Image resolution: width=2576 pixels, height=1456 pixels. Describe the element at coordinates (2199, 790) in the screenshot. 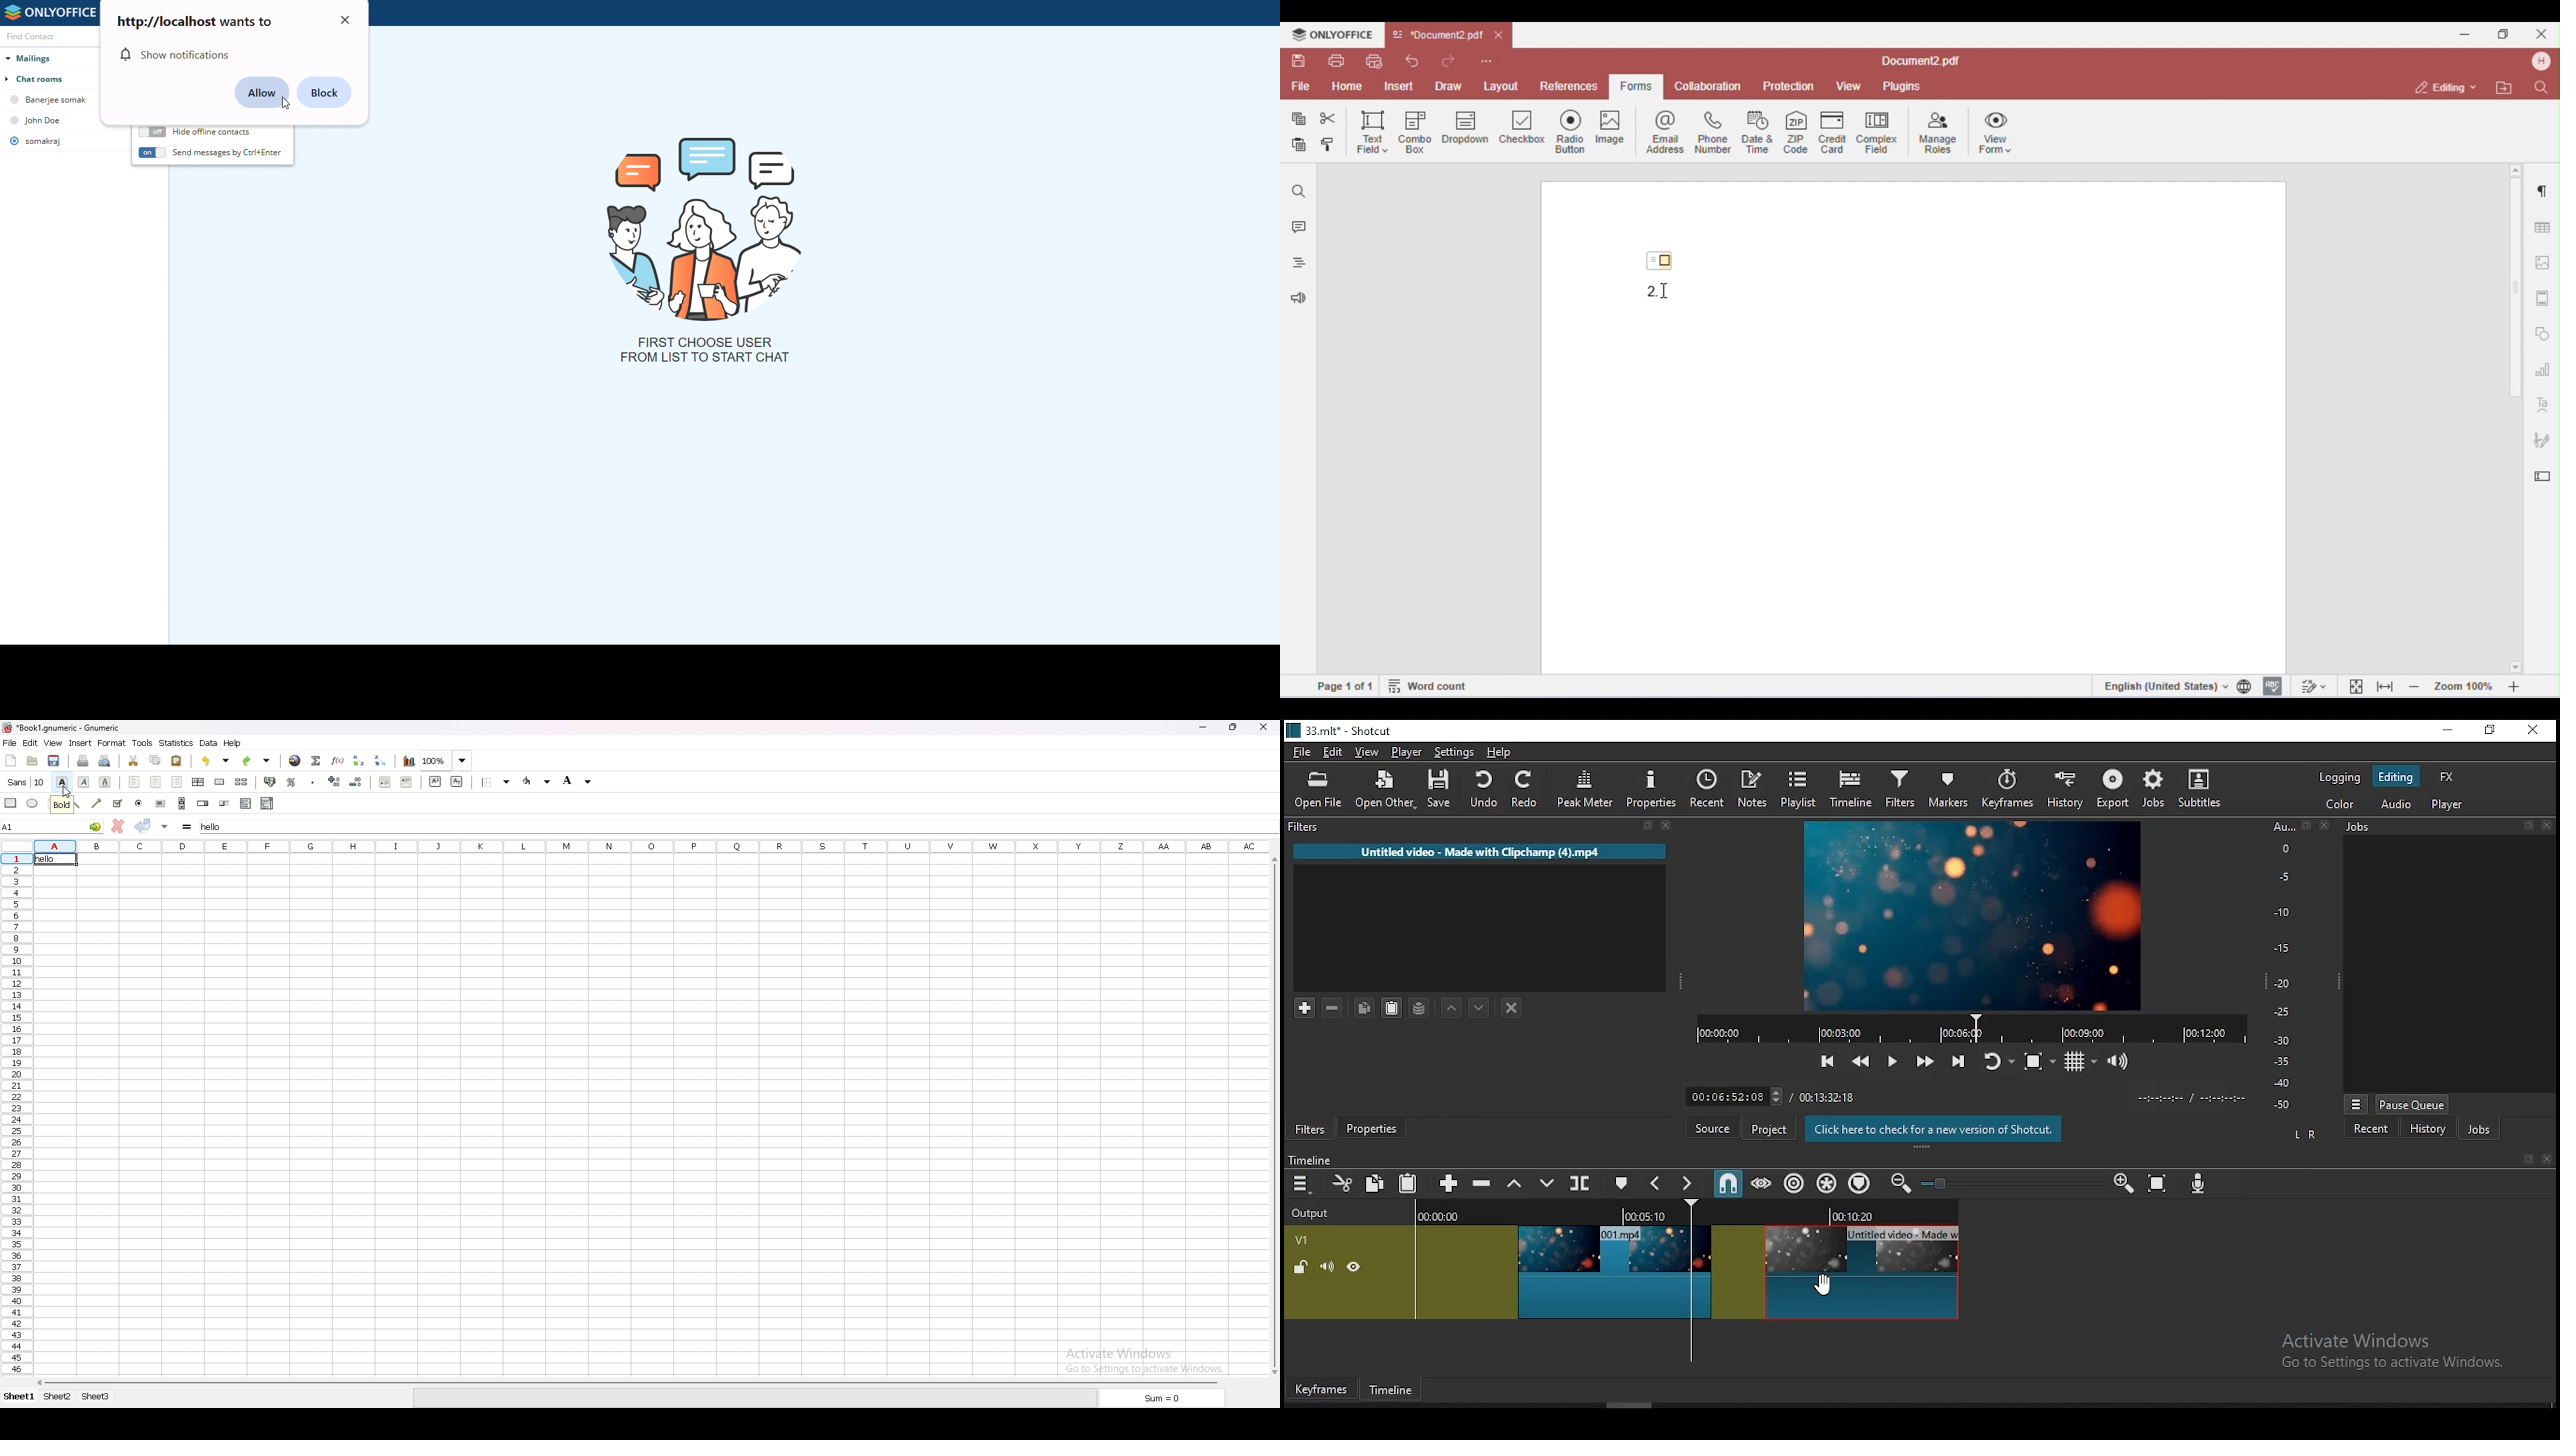

I see `subtitle` at that location.